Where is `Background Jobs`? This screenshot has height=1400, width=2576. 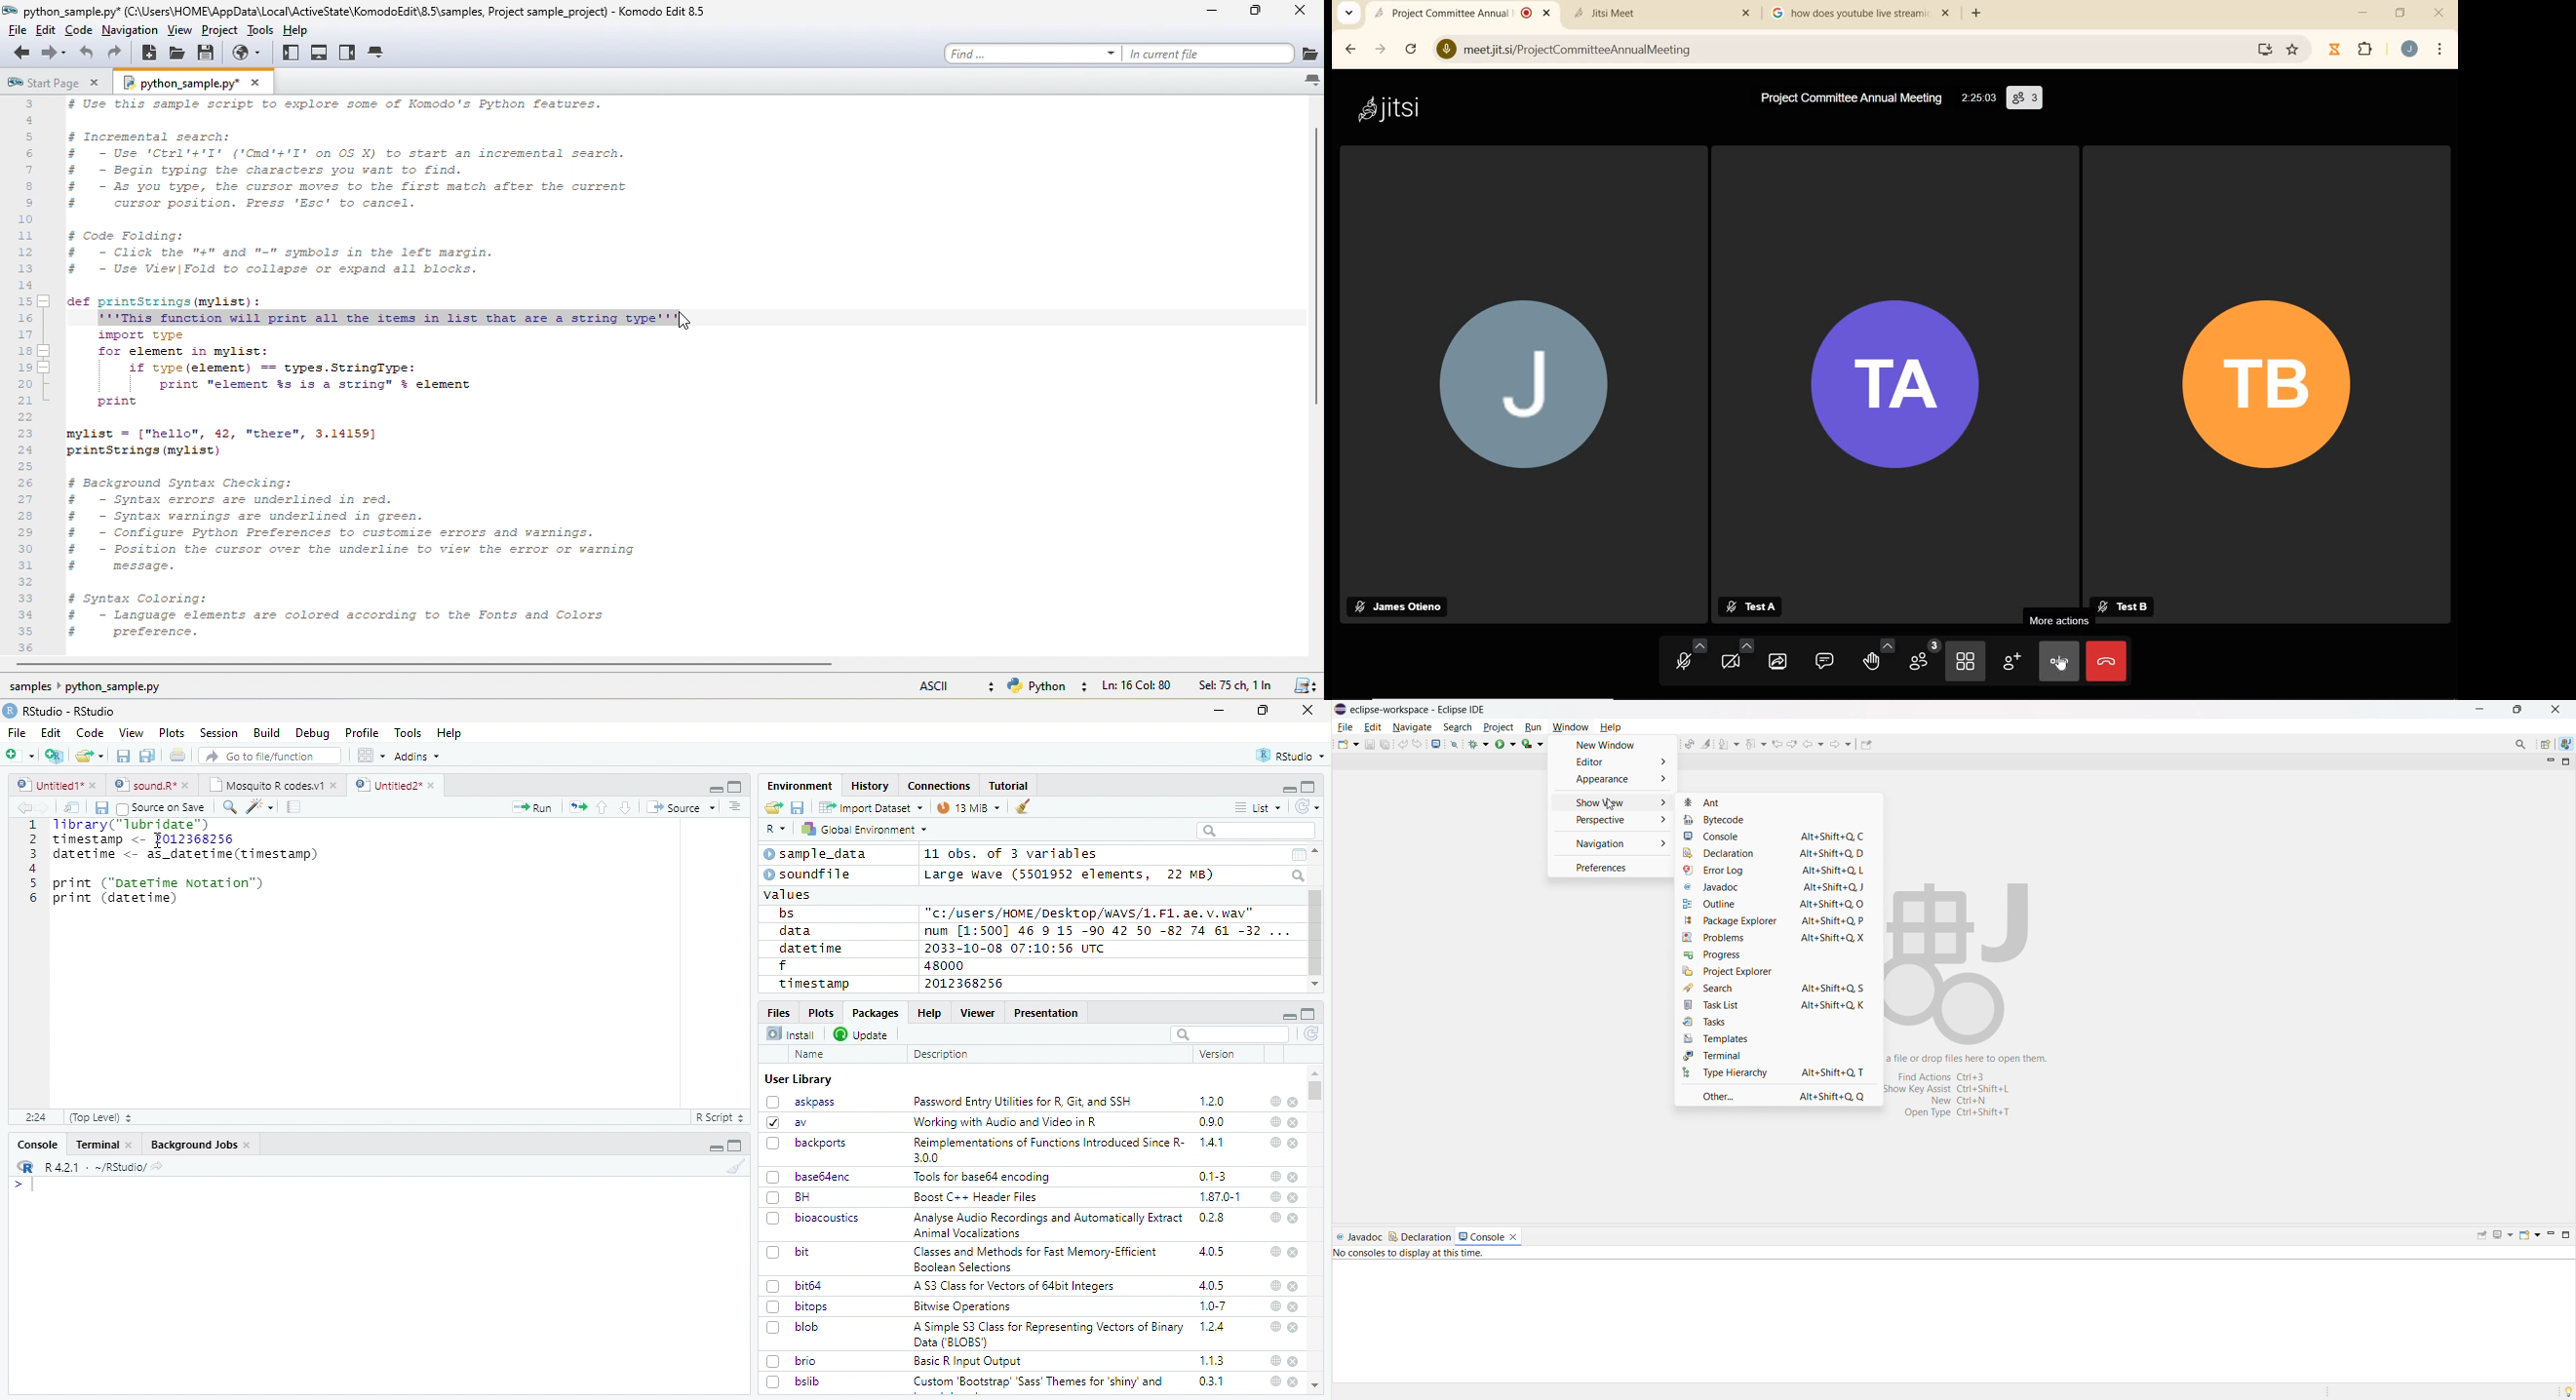 Background Jobs is located at coordinates (201, 1145).